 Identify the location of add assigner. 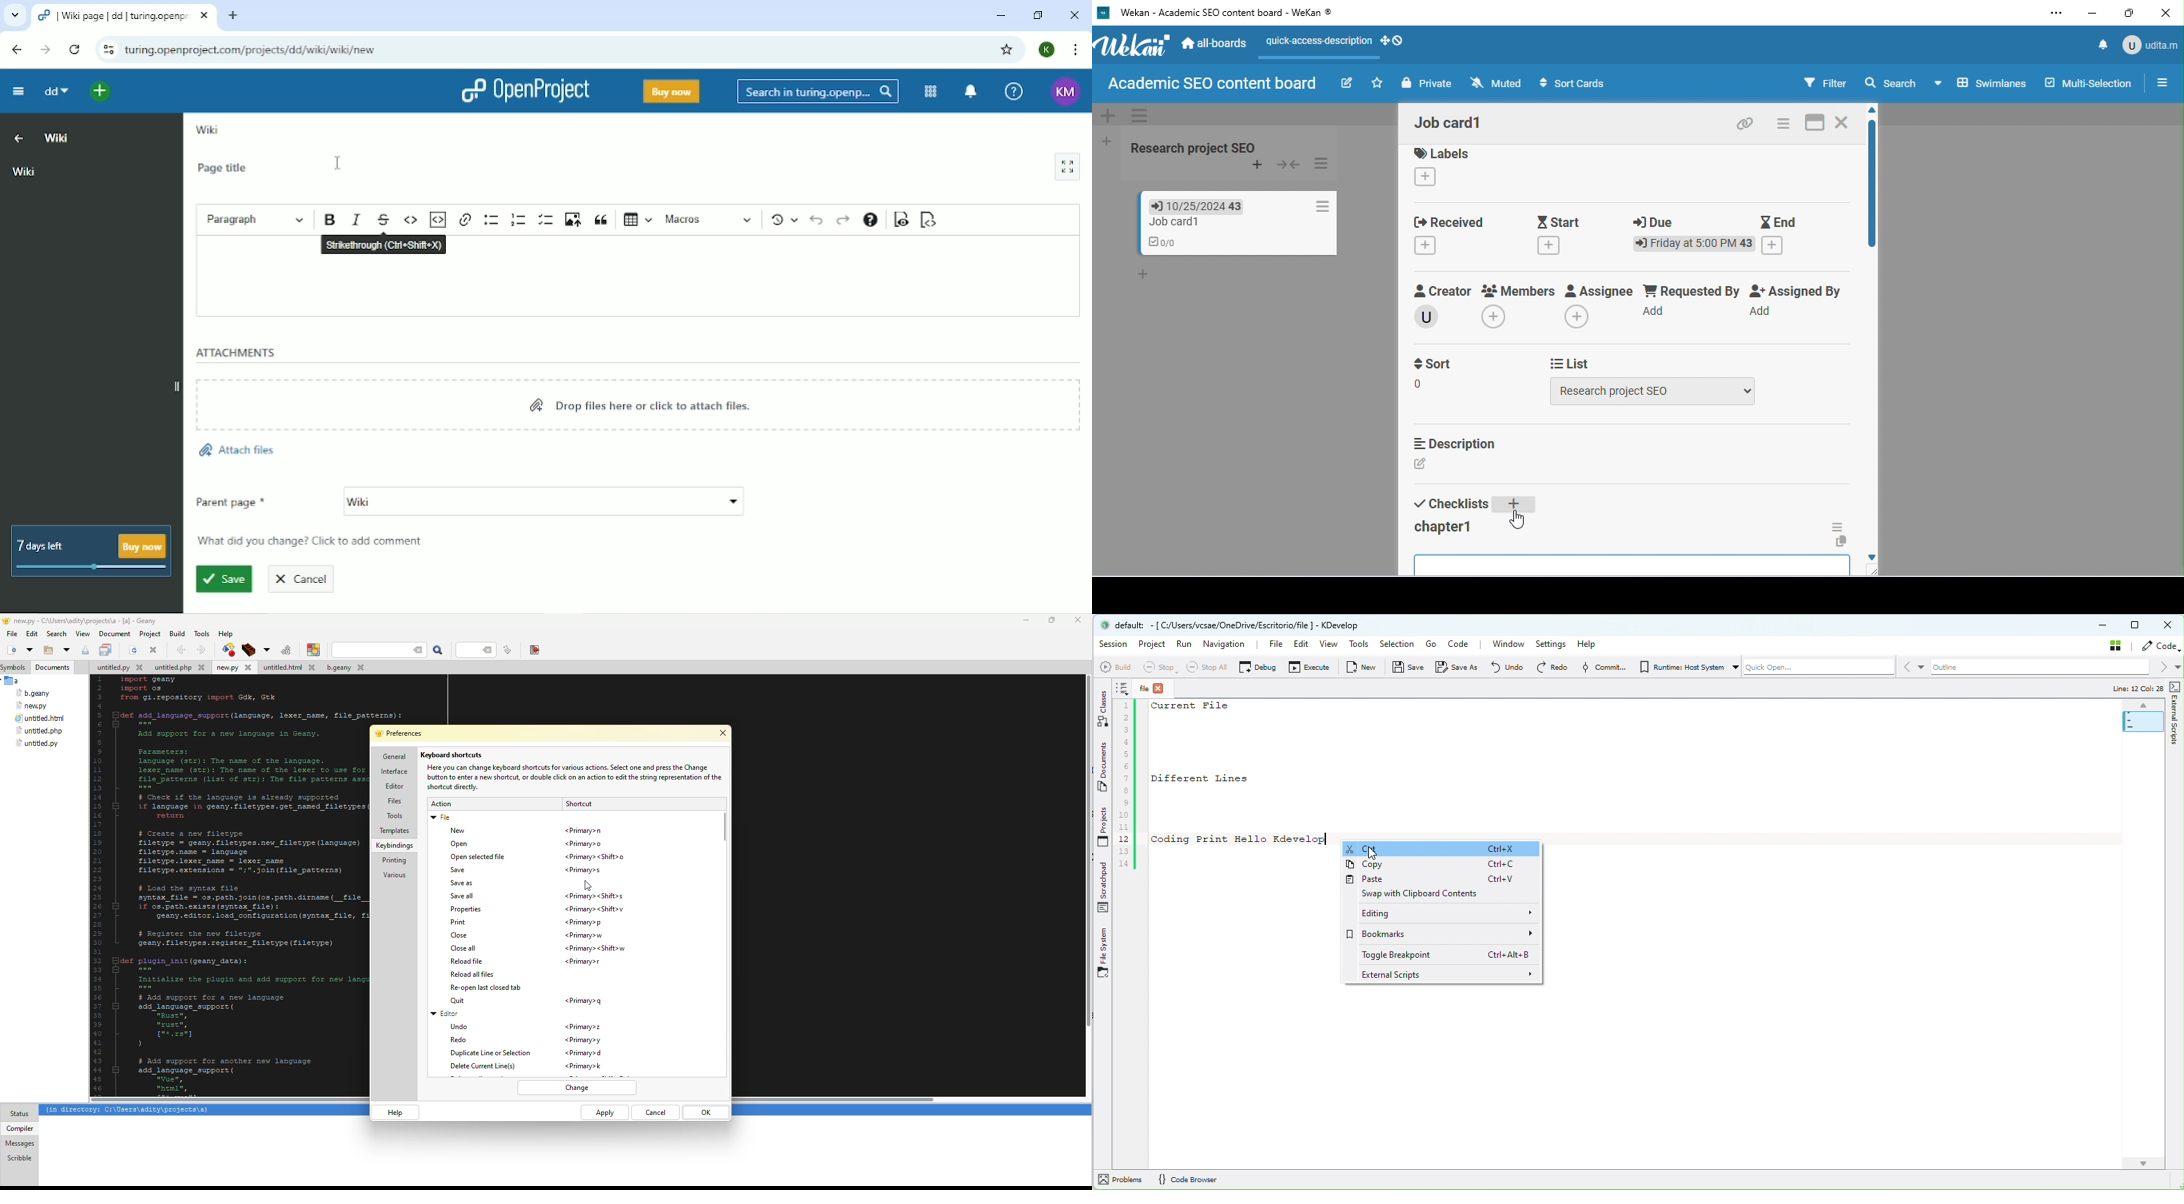
(1762, 316).